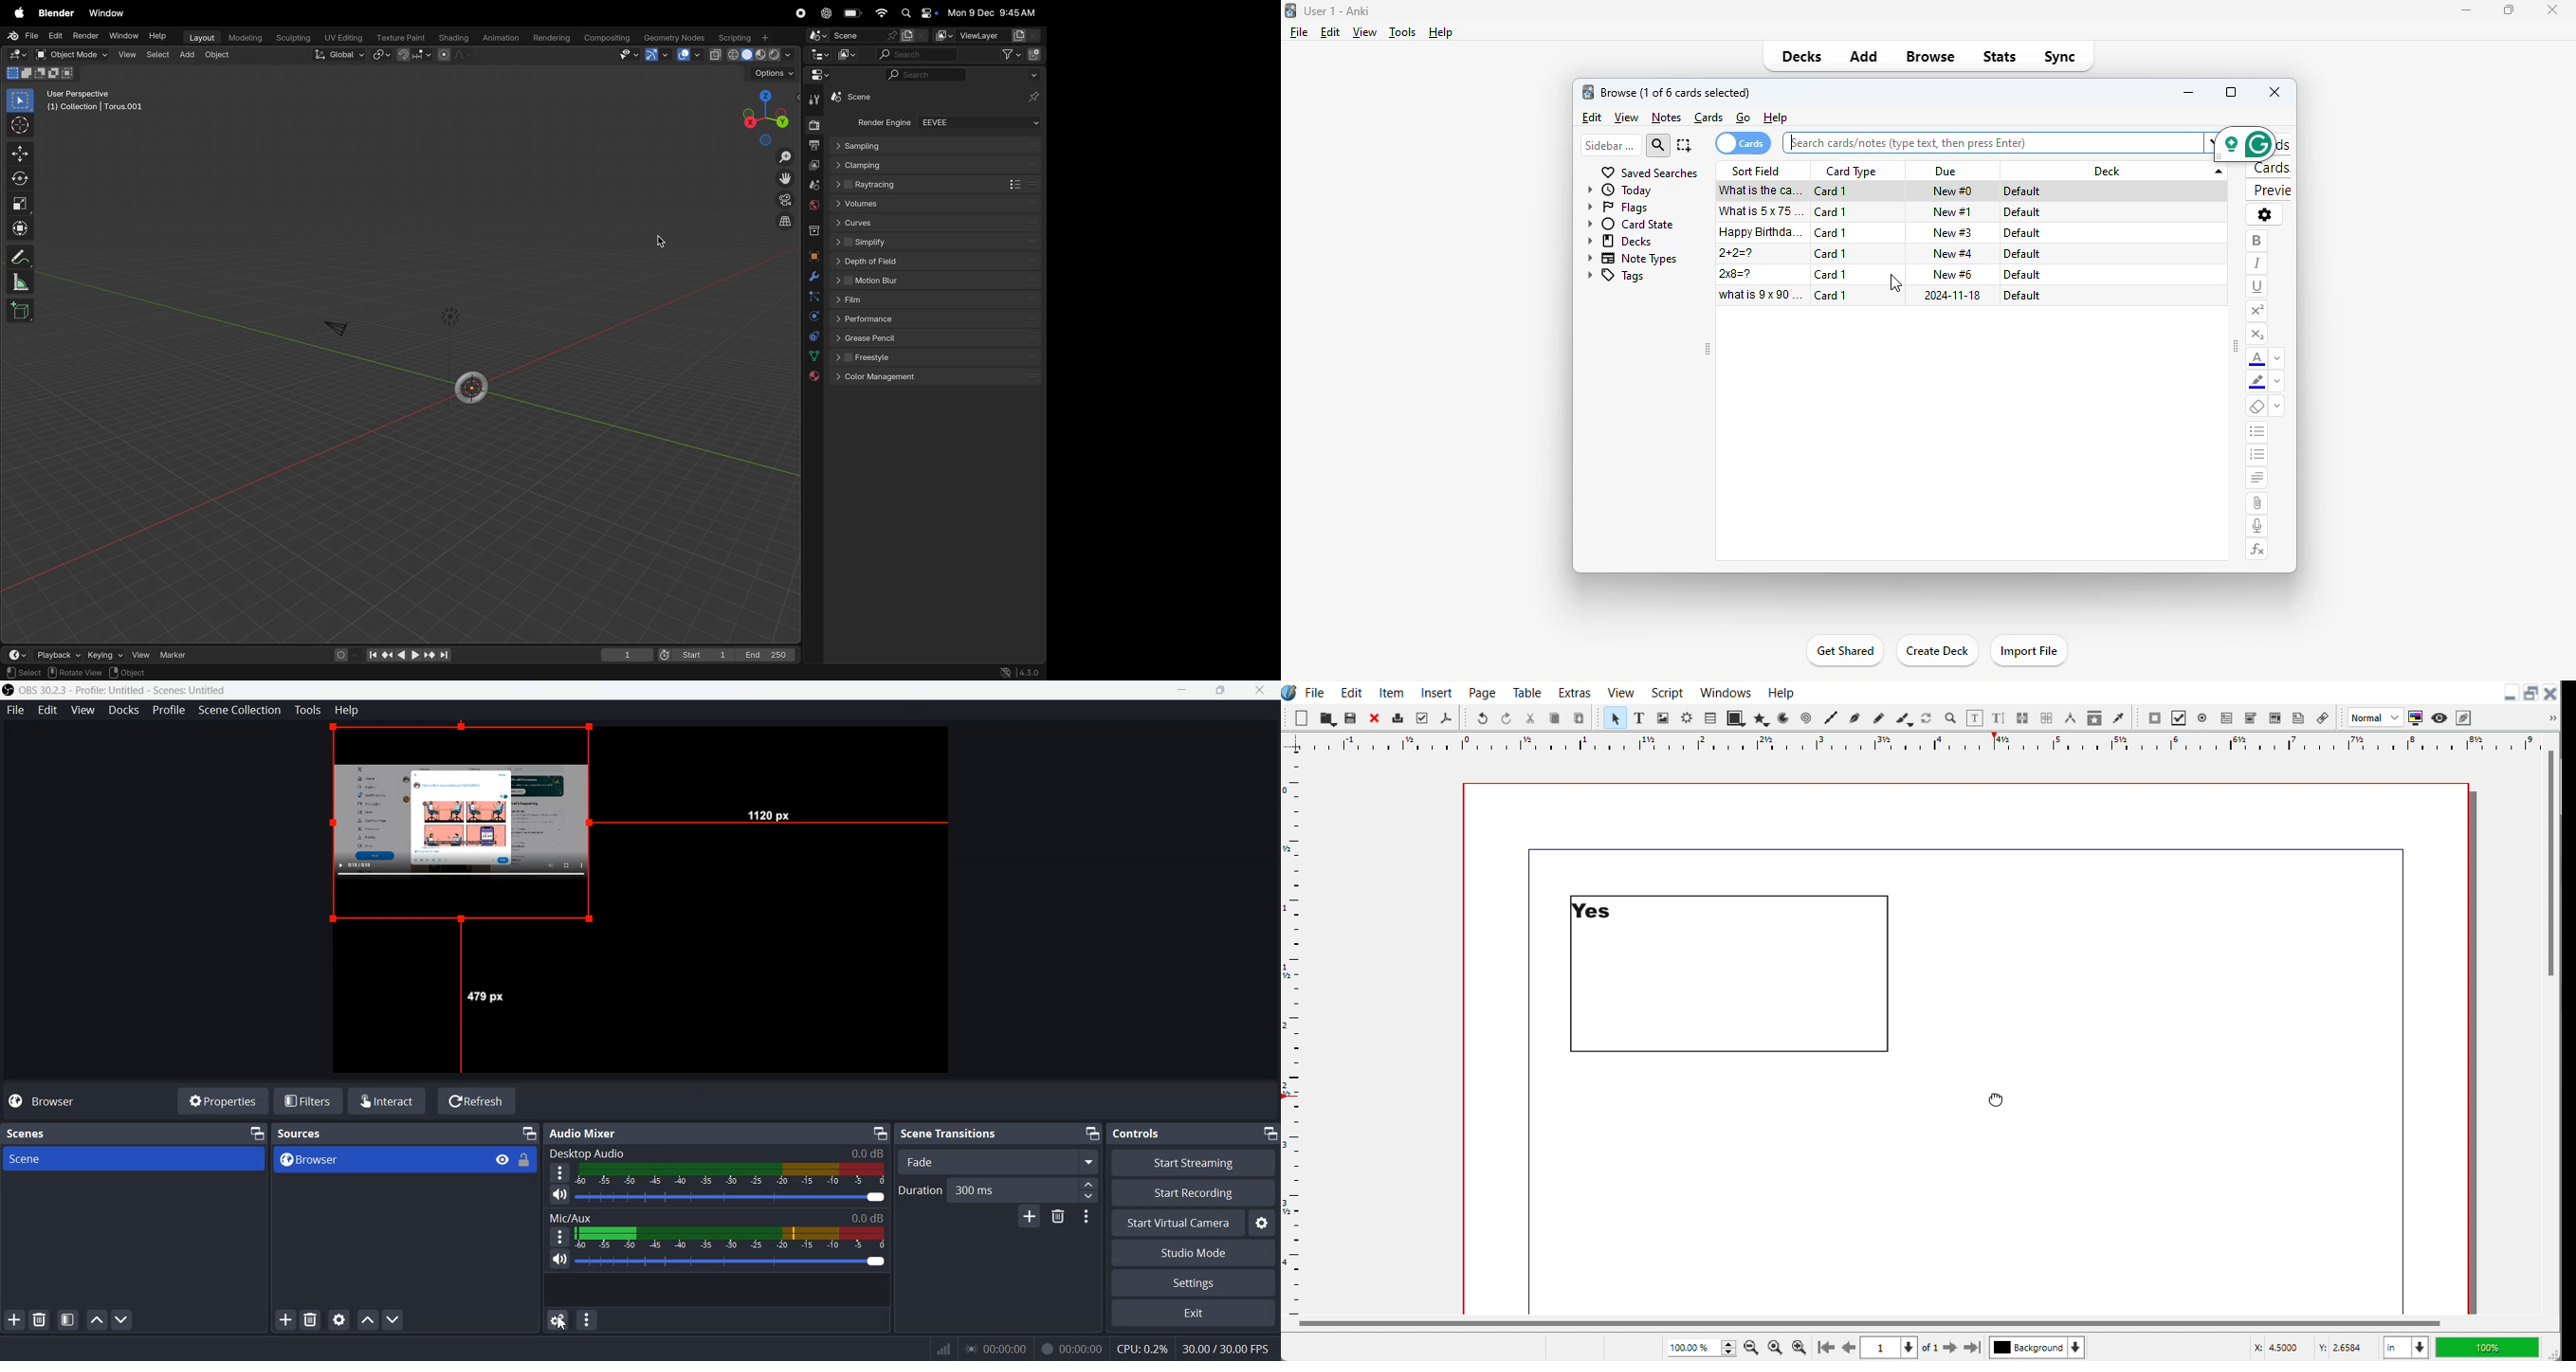  What do you see at coordinates (563, 1324) in the screenshot?
I see `Cursor` at bounding box center [563, 1324].